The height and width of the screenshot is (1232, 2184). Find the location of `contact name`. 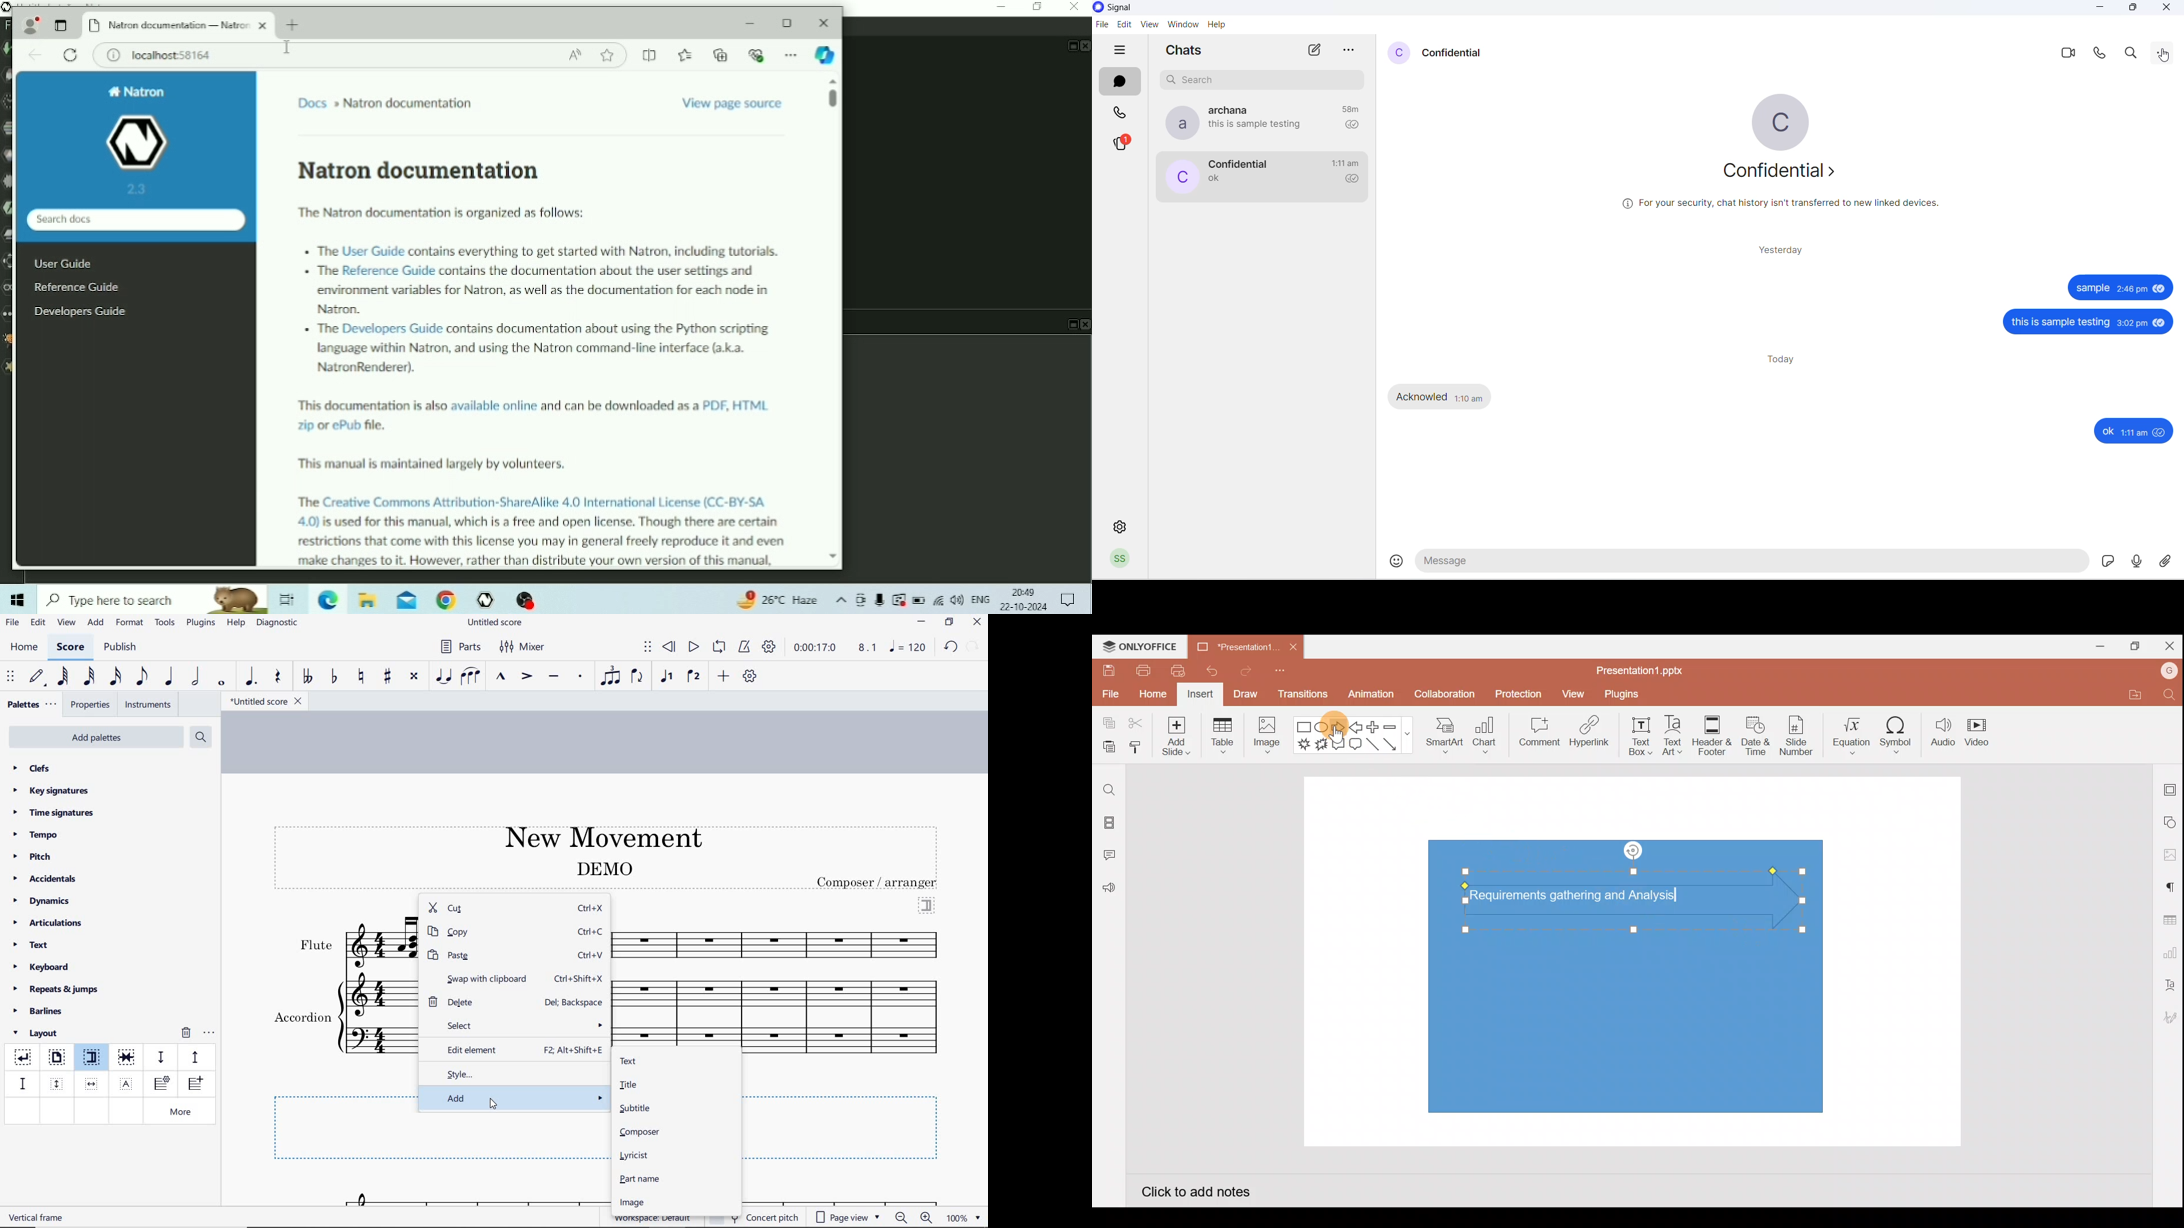

contact name is located at coordinates (1227, 110).